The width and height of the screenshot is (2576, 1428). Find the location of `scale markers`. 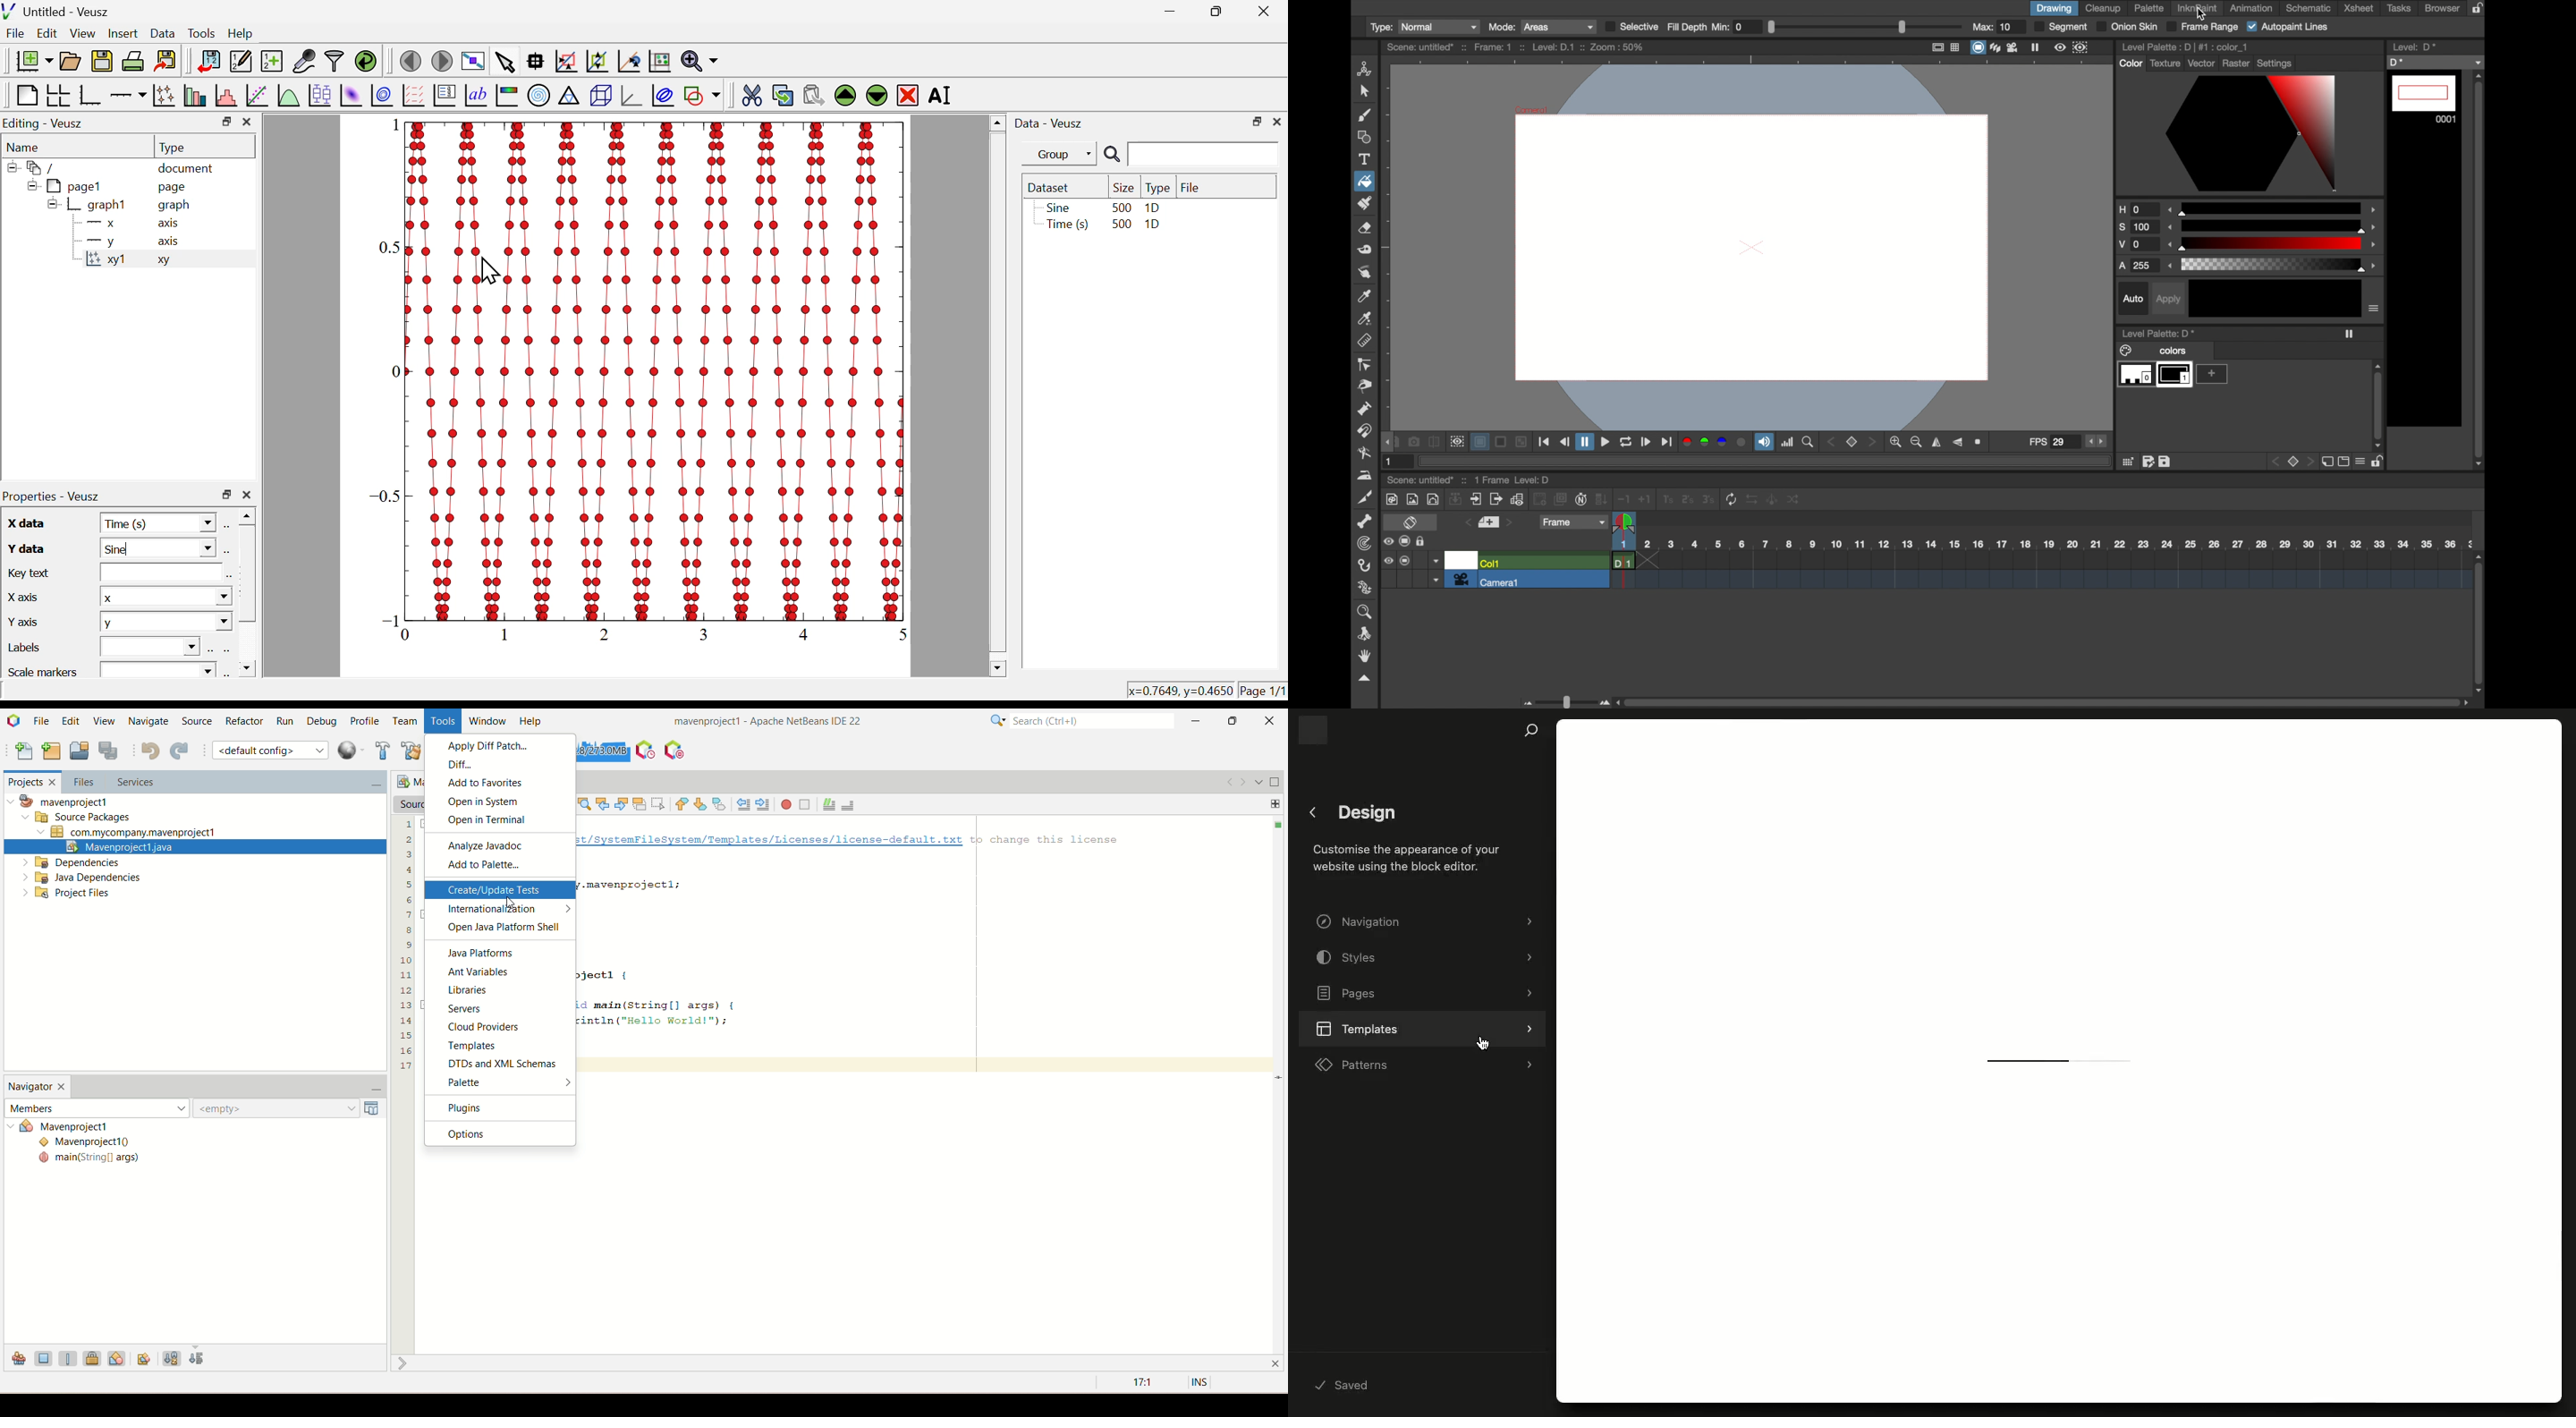

scale markers is located at coordinates (46, 670).